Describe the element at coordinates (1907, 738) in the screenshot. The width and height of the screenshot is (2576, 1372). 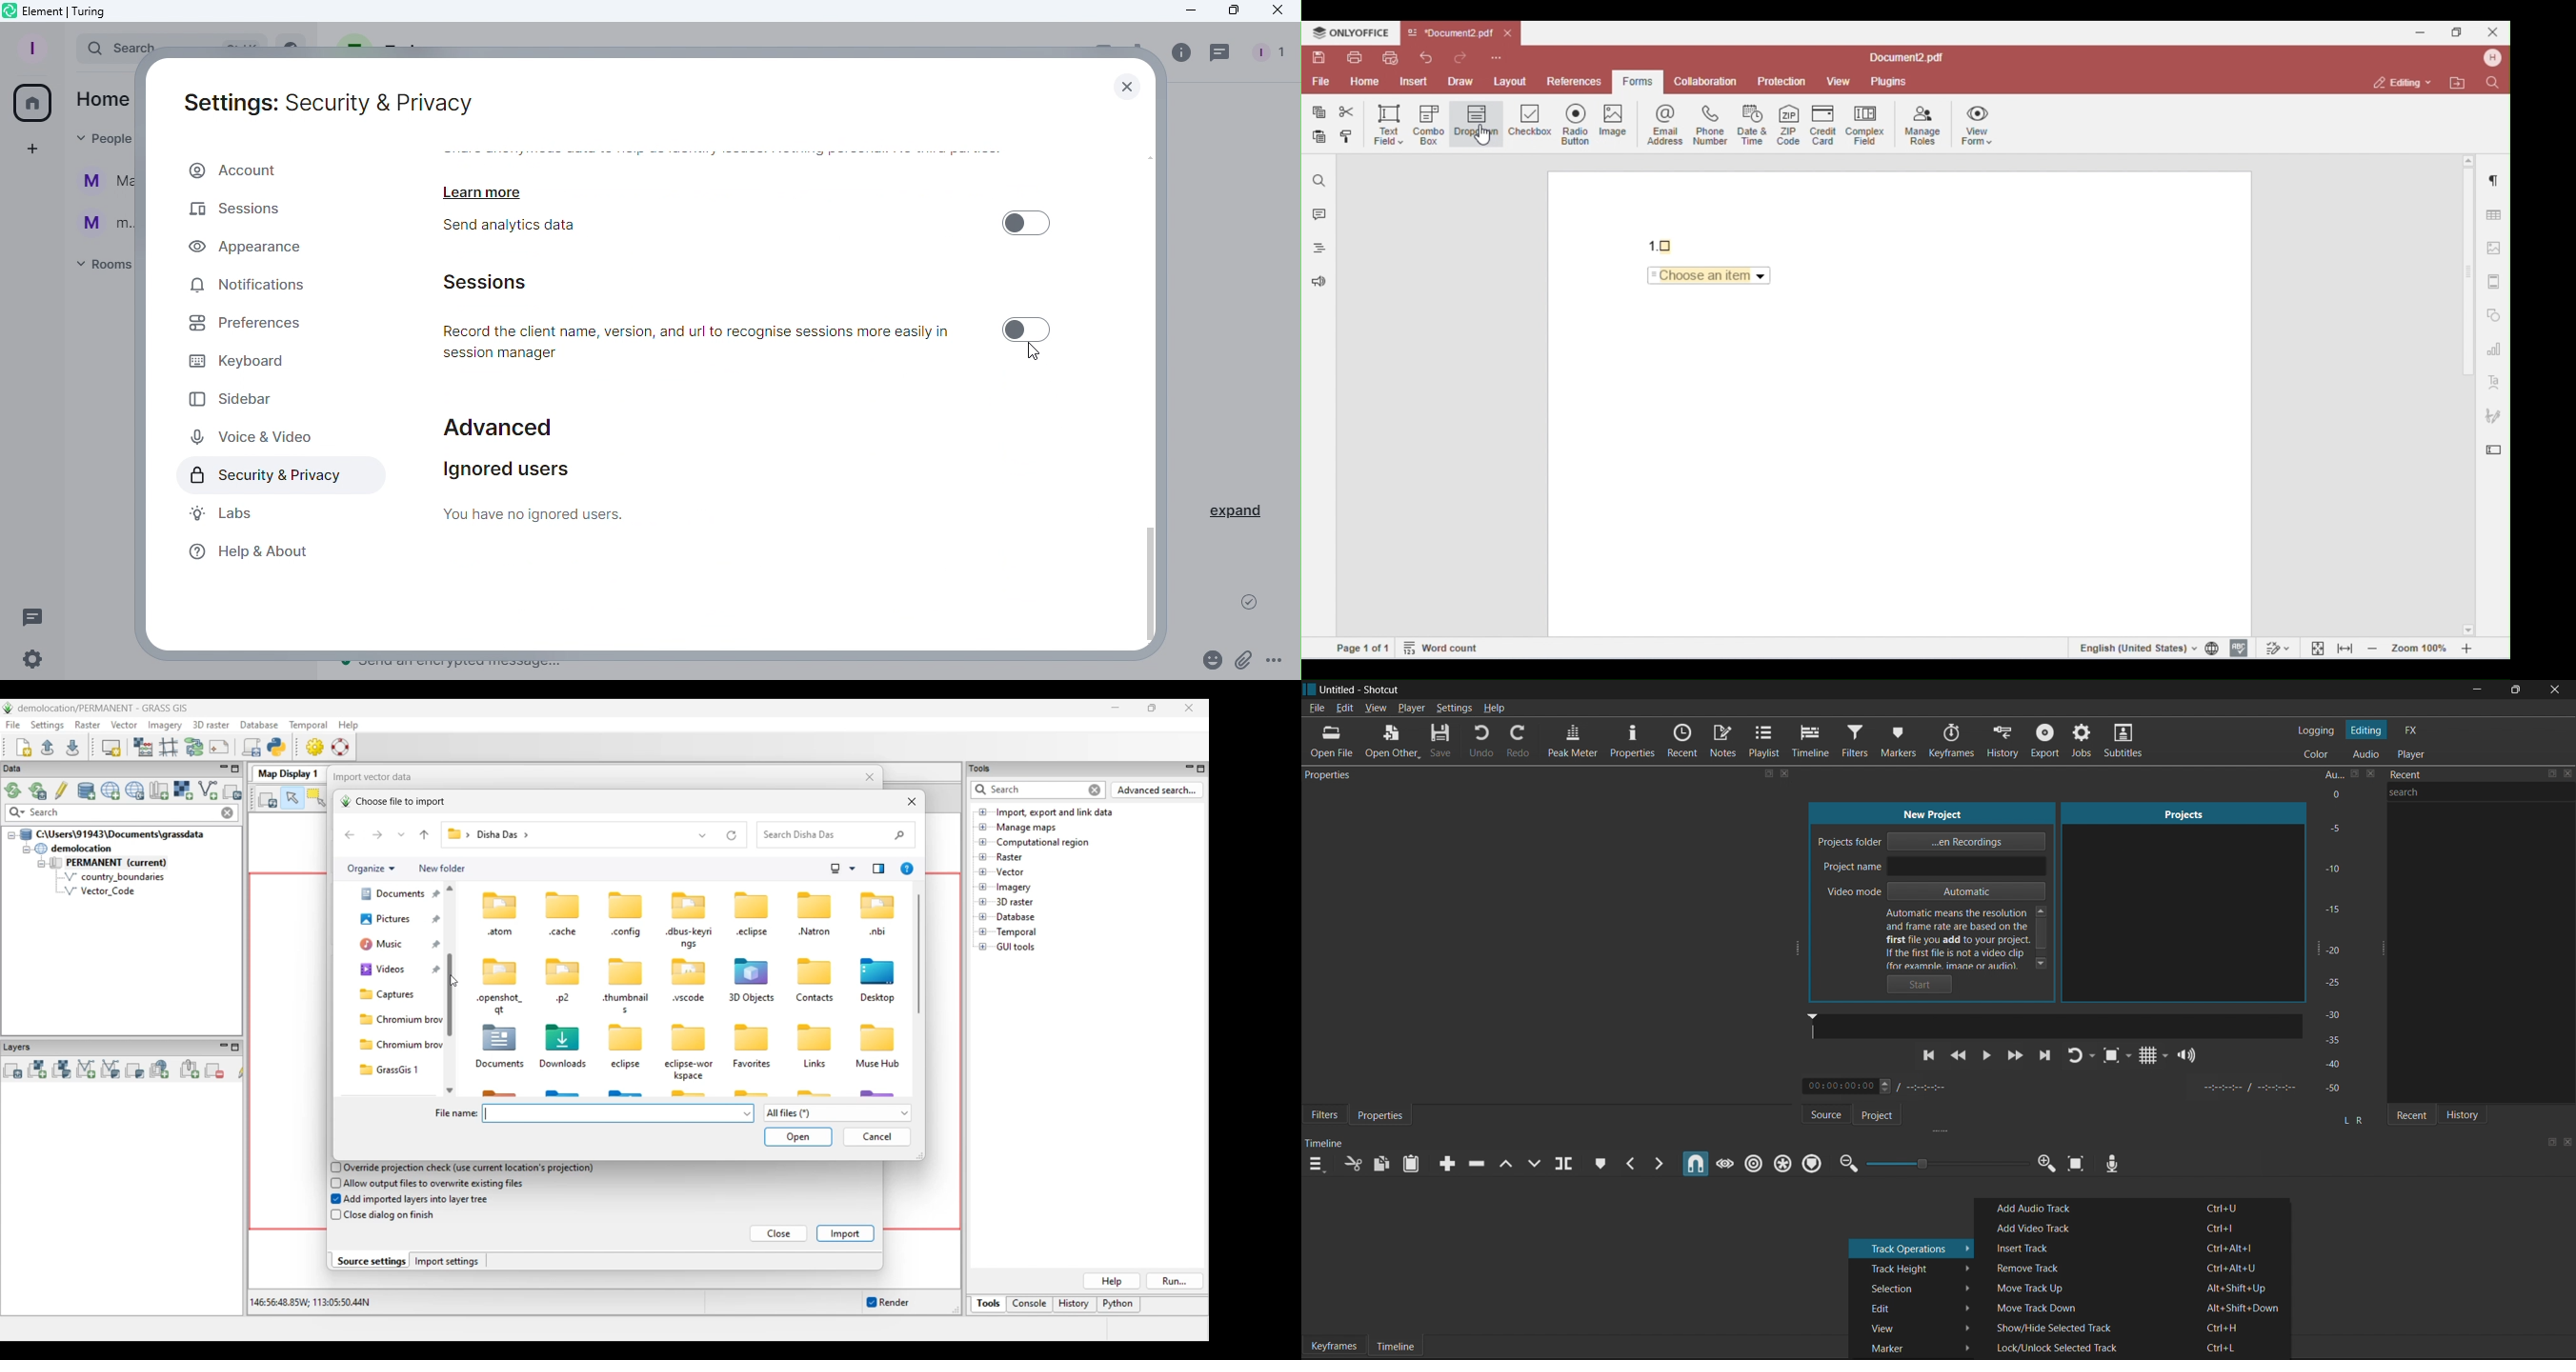
I see `Markers` at that location.